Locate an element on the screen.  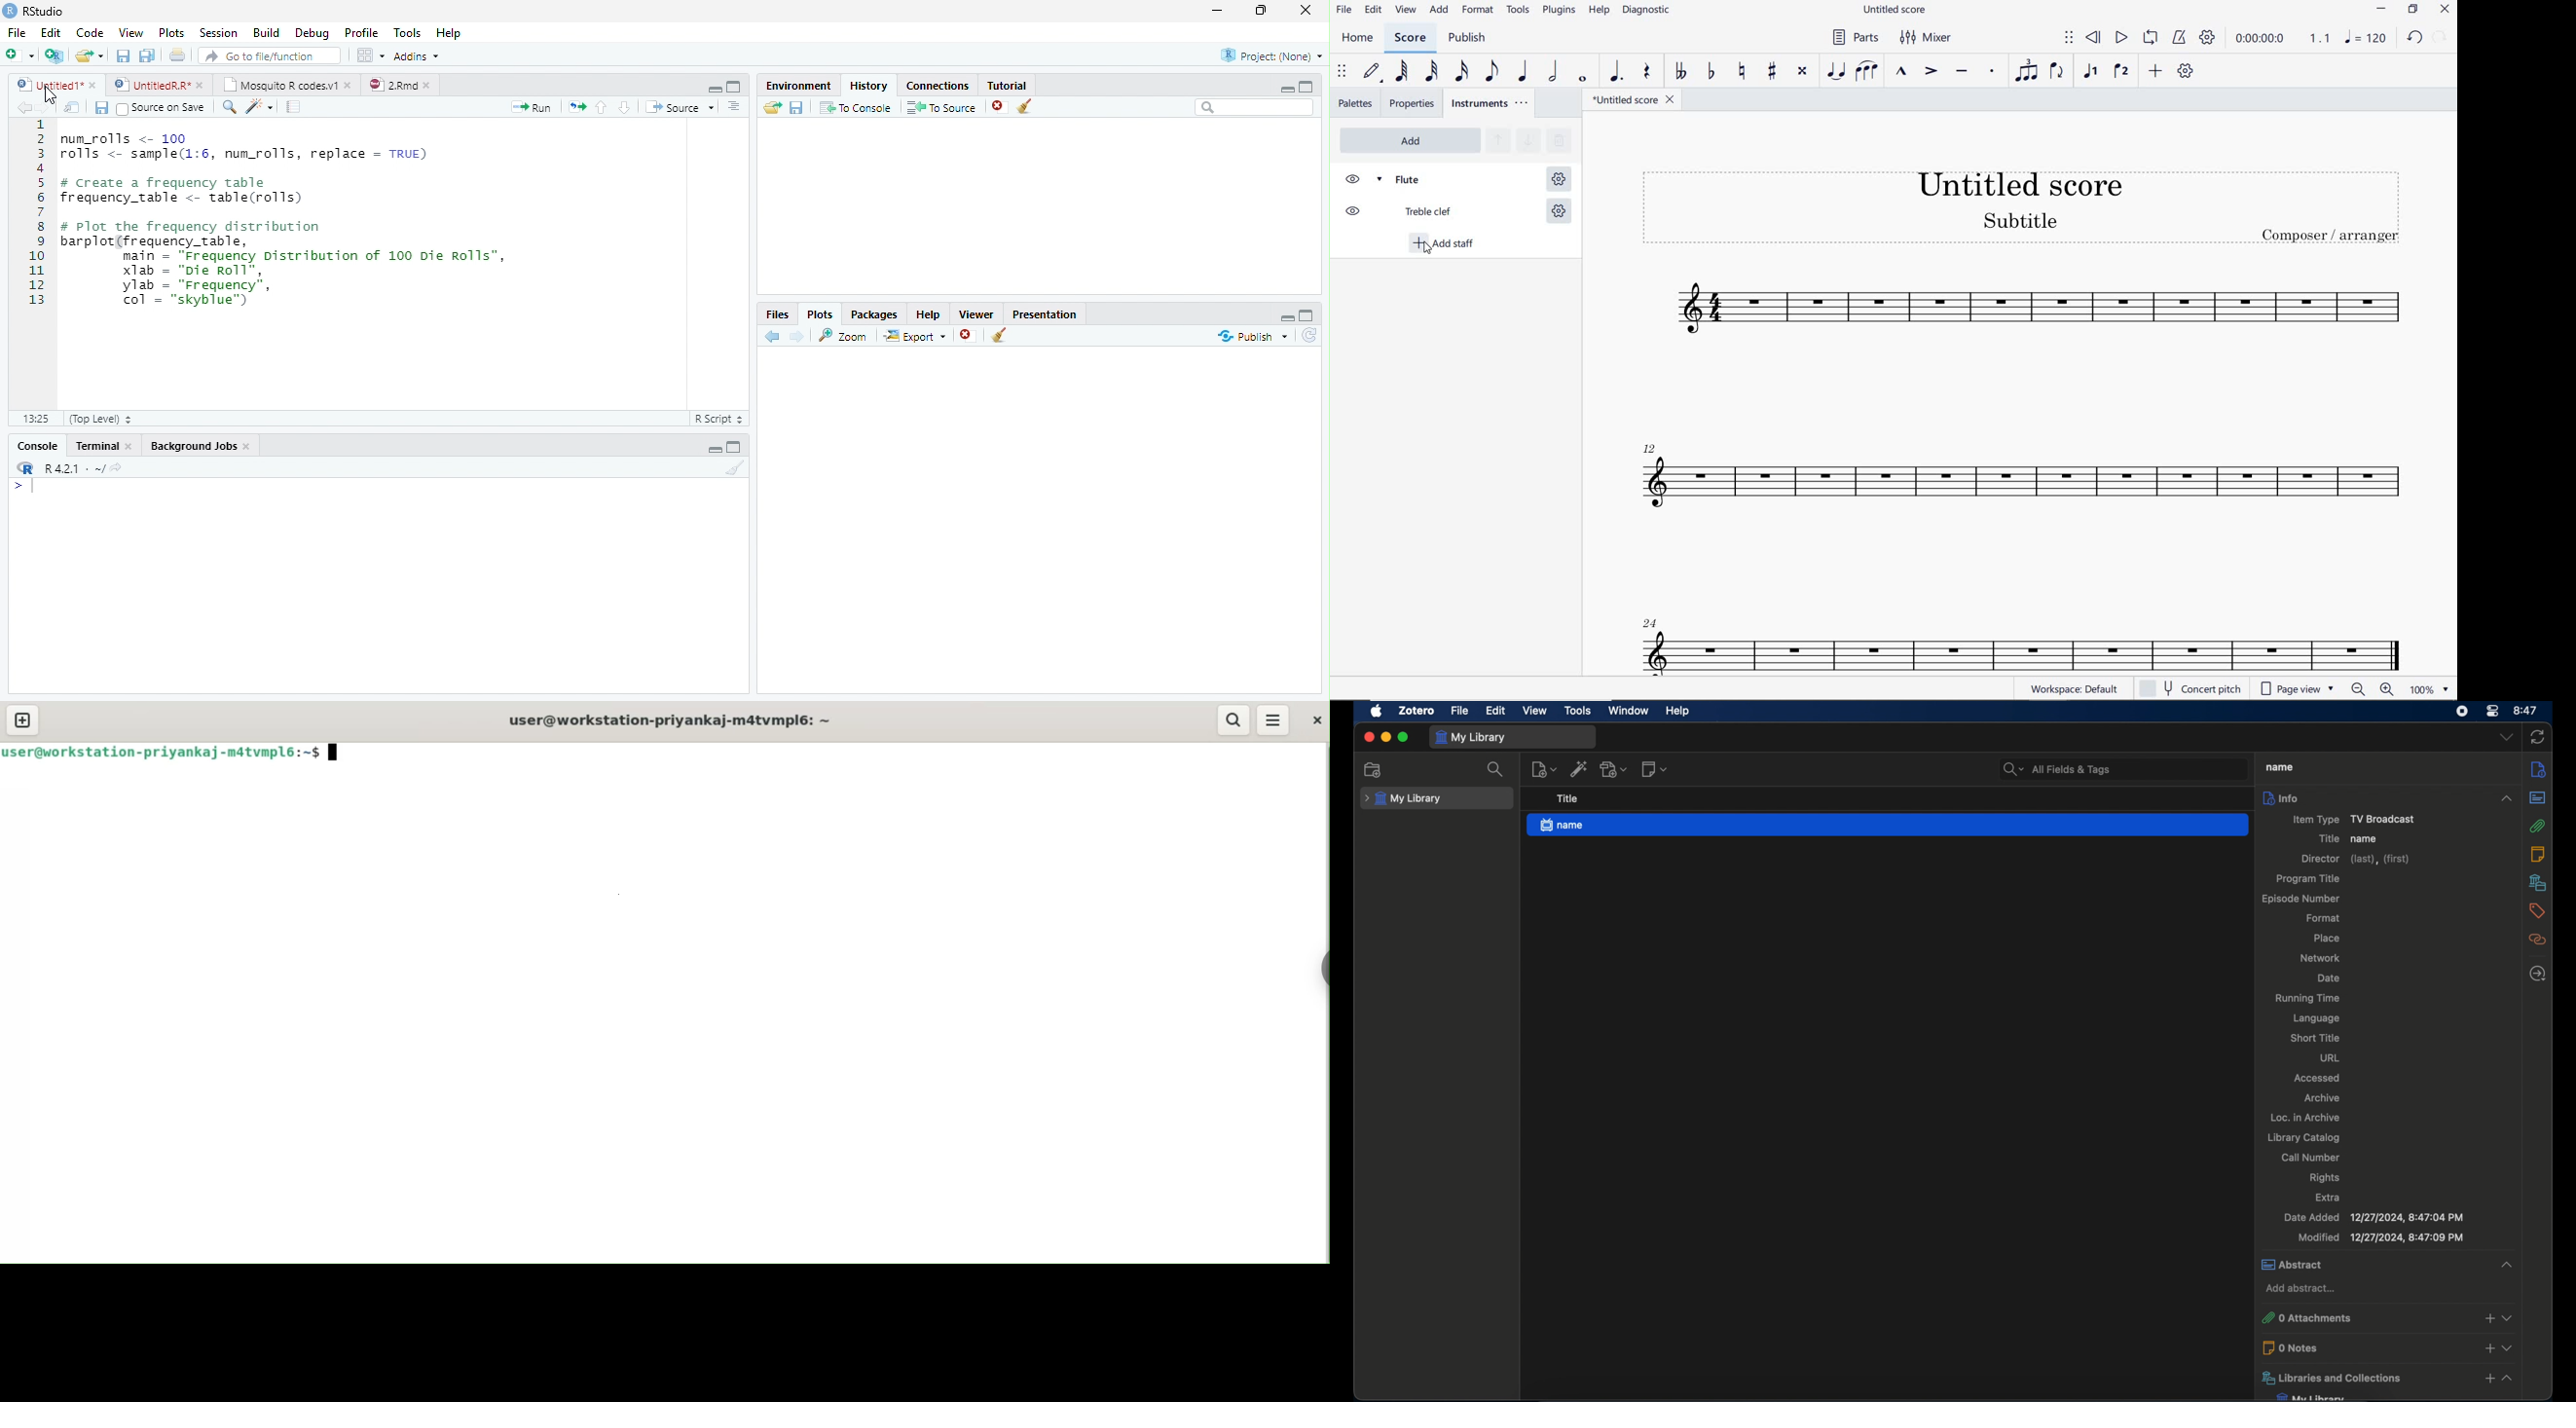
TOGGLE DOUBLE-SHARP is located at coordinates (1804, 72).